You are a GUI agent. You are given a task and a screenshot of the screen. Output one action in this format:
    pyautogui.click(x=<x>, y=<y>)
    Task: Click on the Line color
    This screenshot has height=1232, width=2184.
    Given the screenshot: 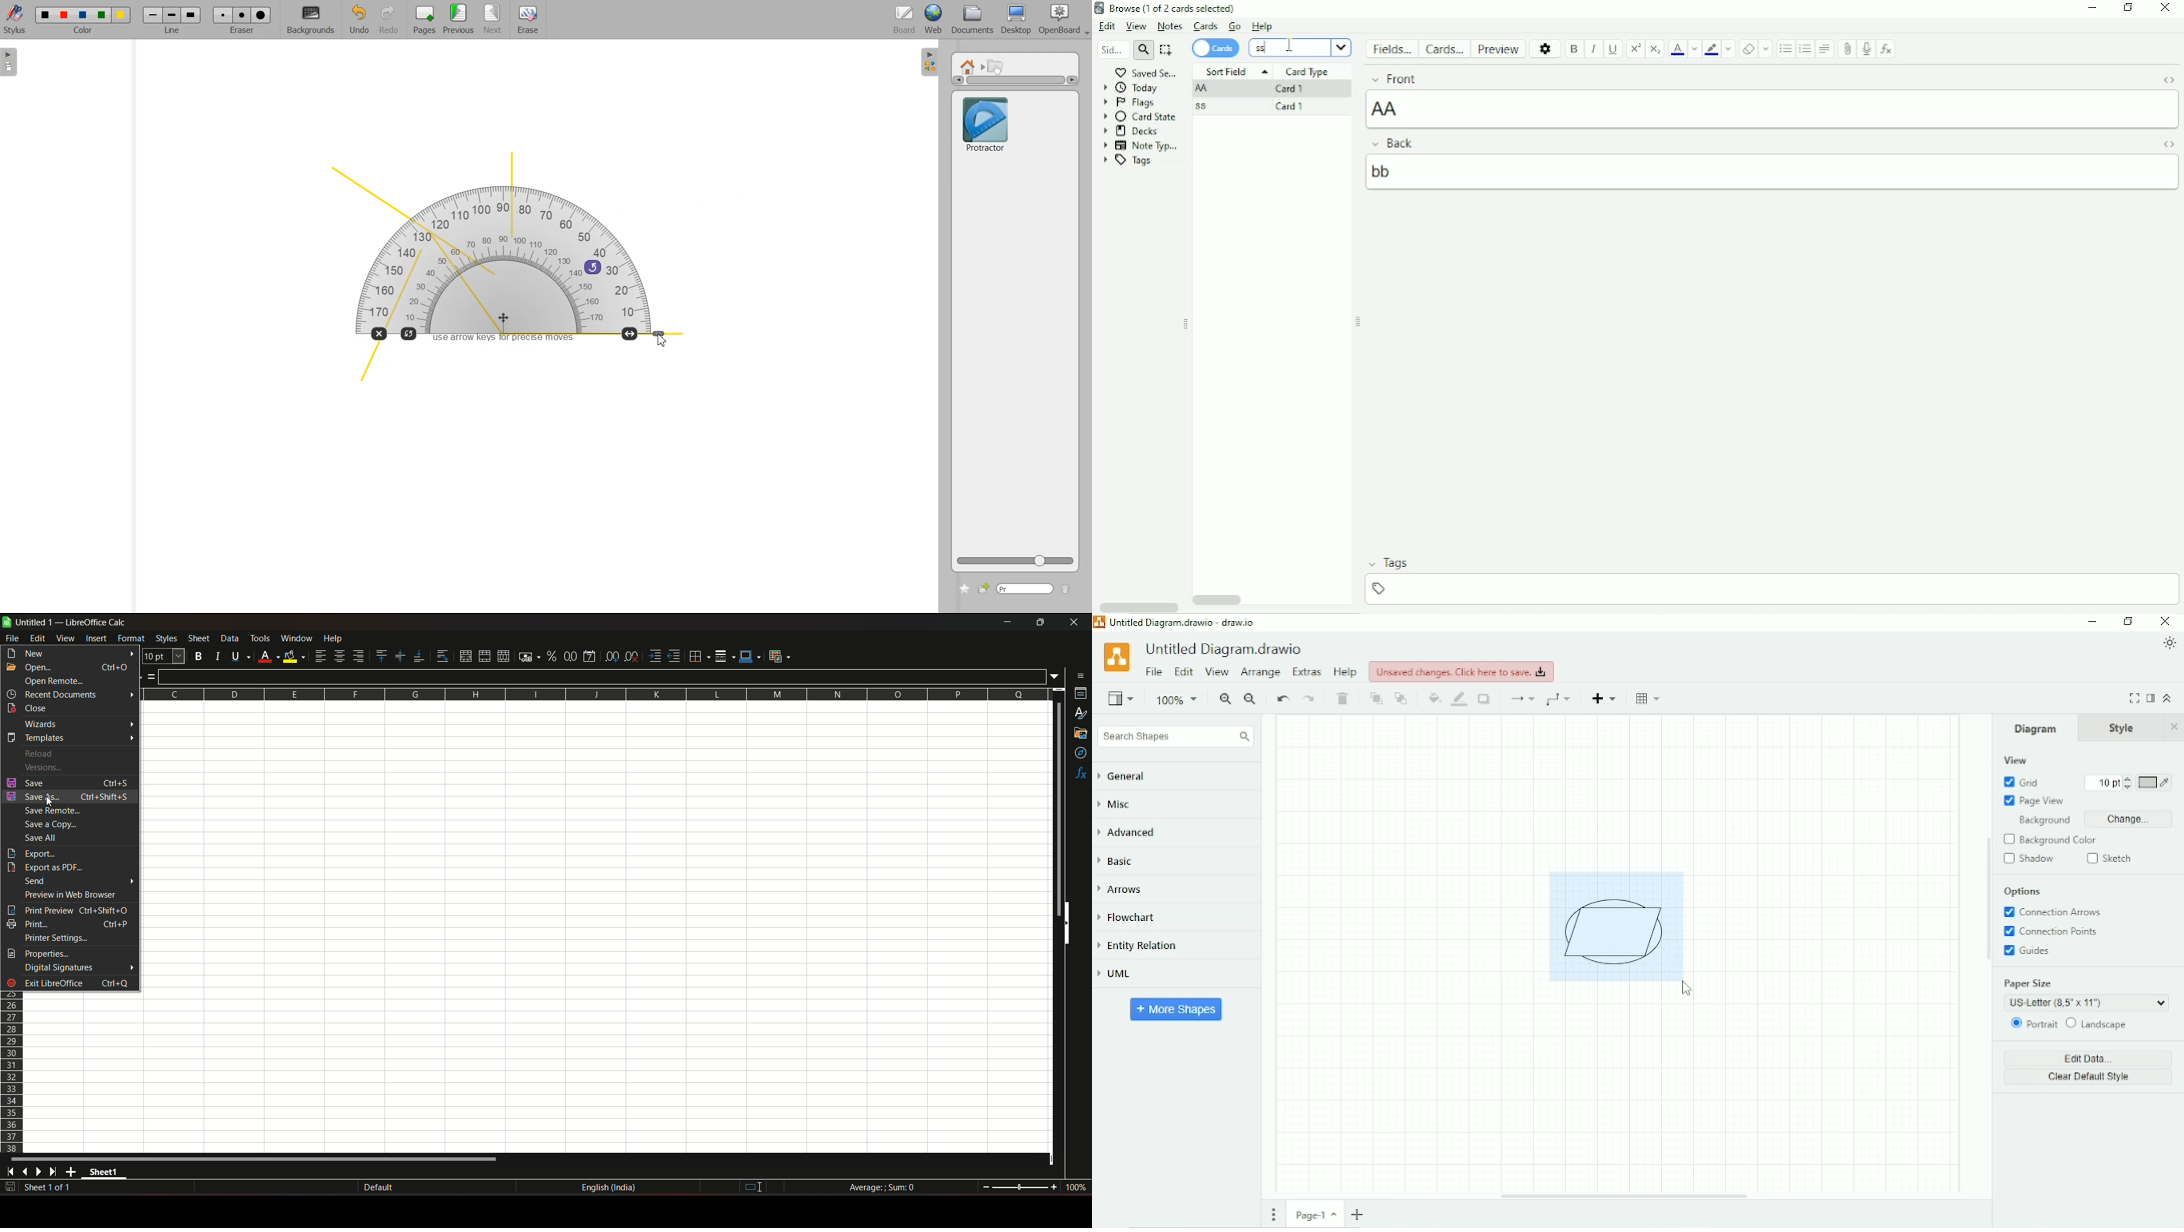 What is the action you would take?
    pyautogui.click(x=1460, y=699)
    